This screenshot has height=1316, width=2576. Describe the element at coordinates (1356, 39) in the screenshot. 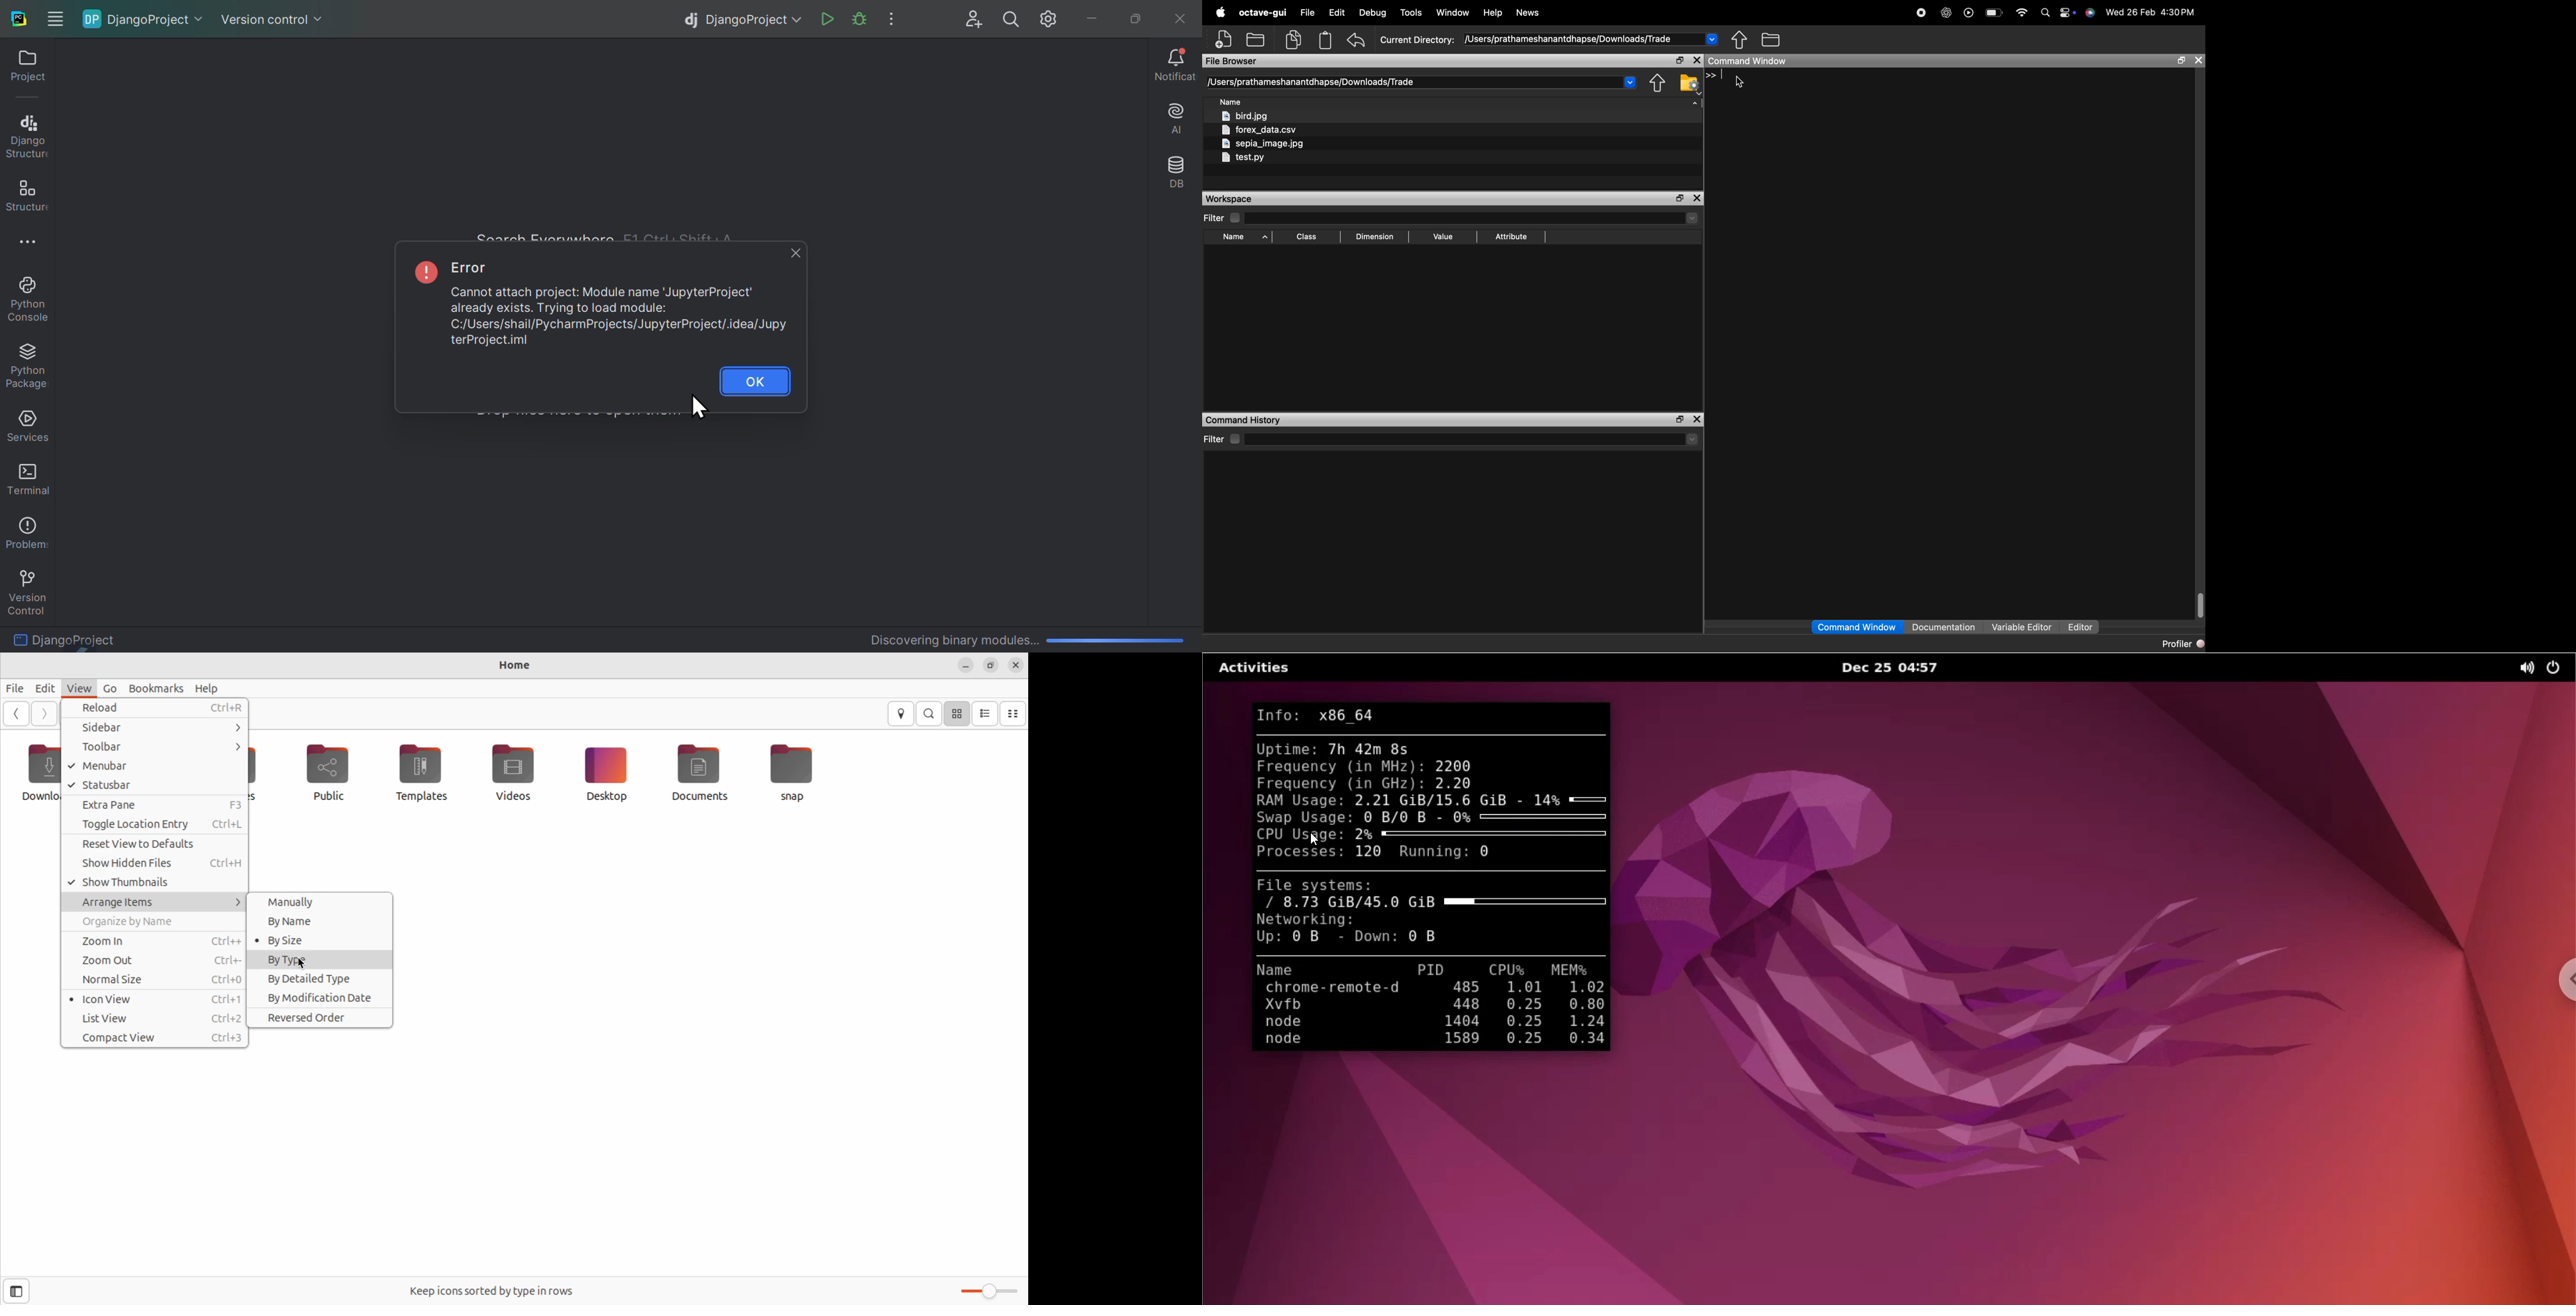

I see `undo` at that location.